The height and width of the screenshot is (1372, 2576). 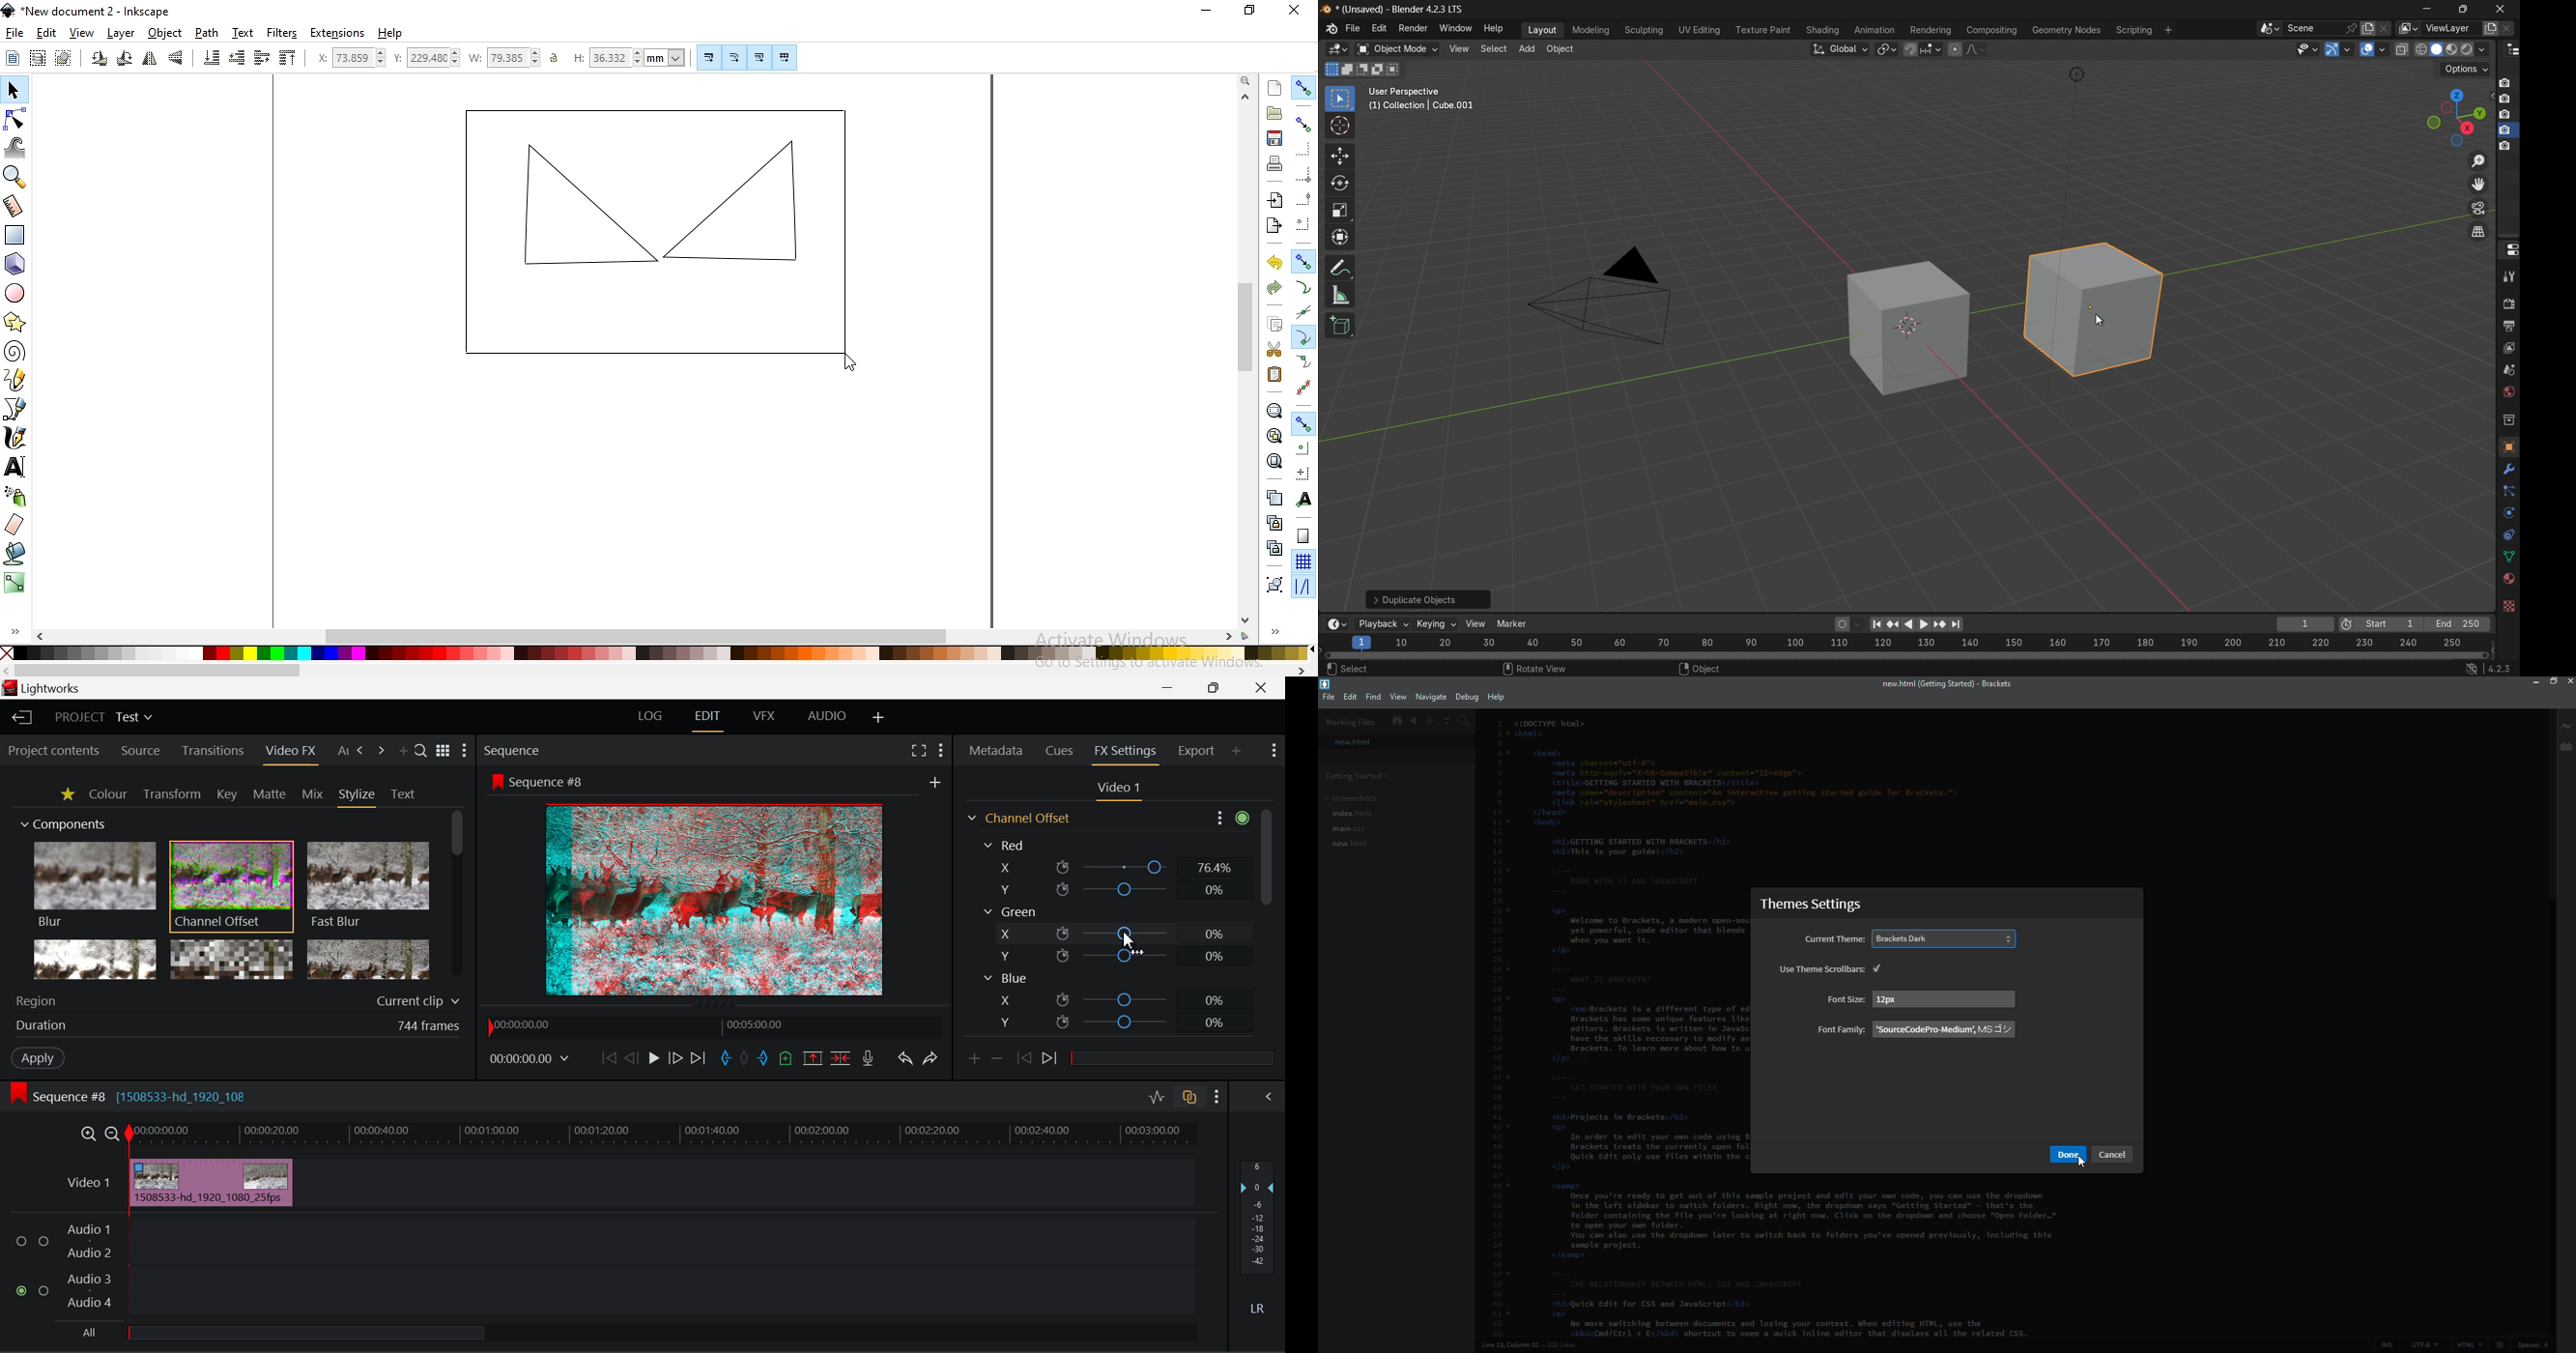 What do you see at coordinates (1349, 70) in the screenshot?
I see `extend existing selection` at bounding box center [1349, 70].